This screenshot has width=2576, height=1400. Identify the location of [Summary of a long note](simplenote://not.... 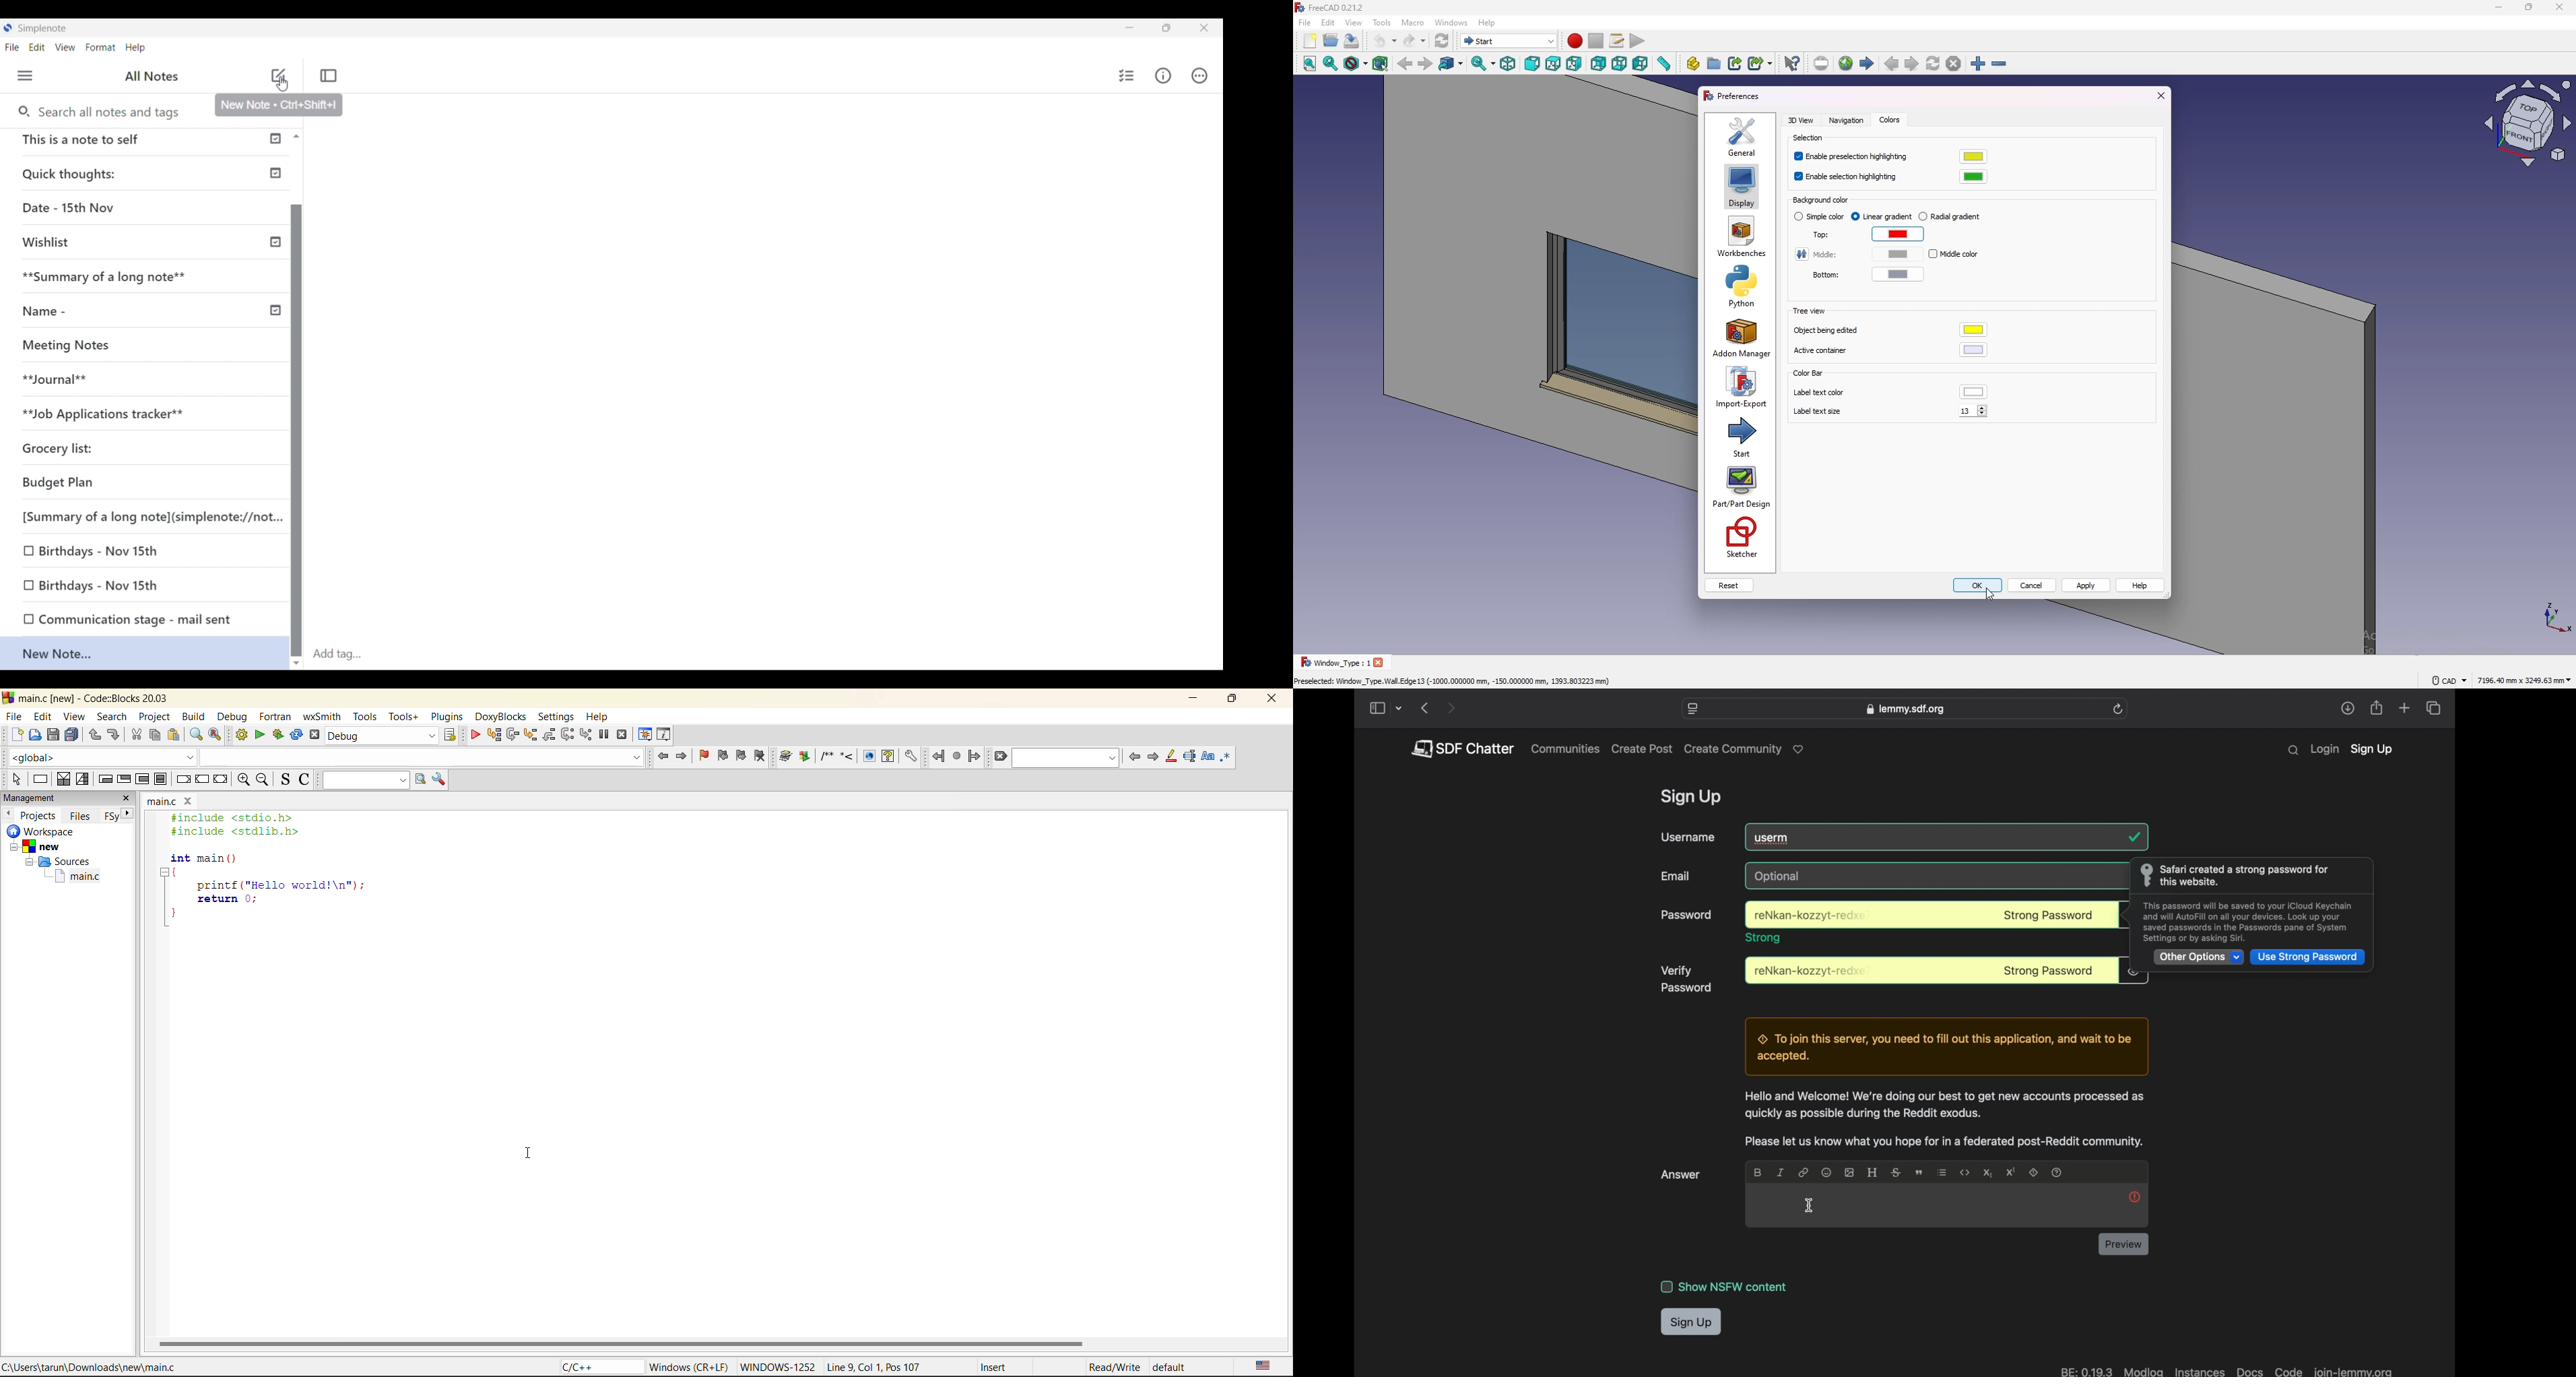
(149, 516).